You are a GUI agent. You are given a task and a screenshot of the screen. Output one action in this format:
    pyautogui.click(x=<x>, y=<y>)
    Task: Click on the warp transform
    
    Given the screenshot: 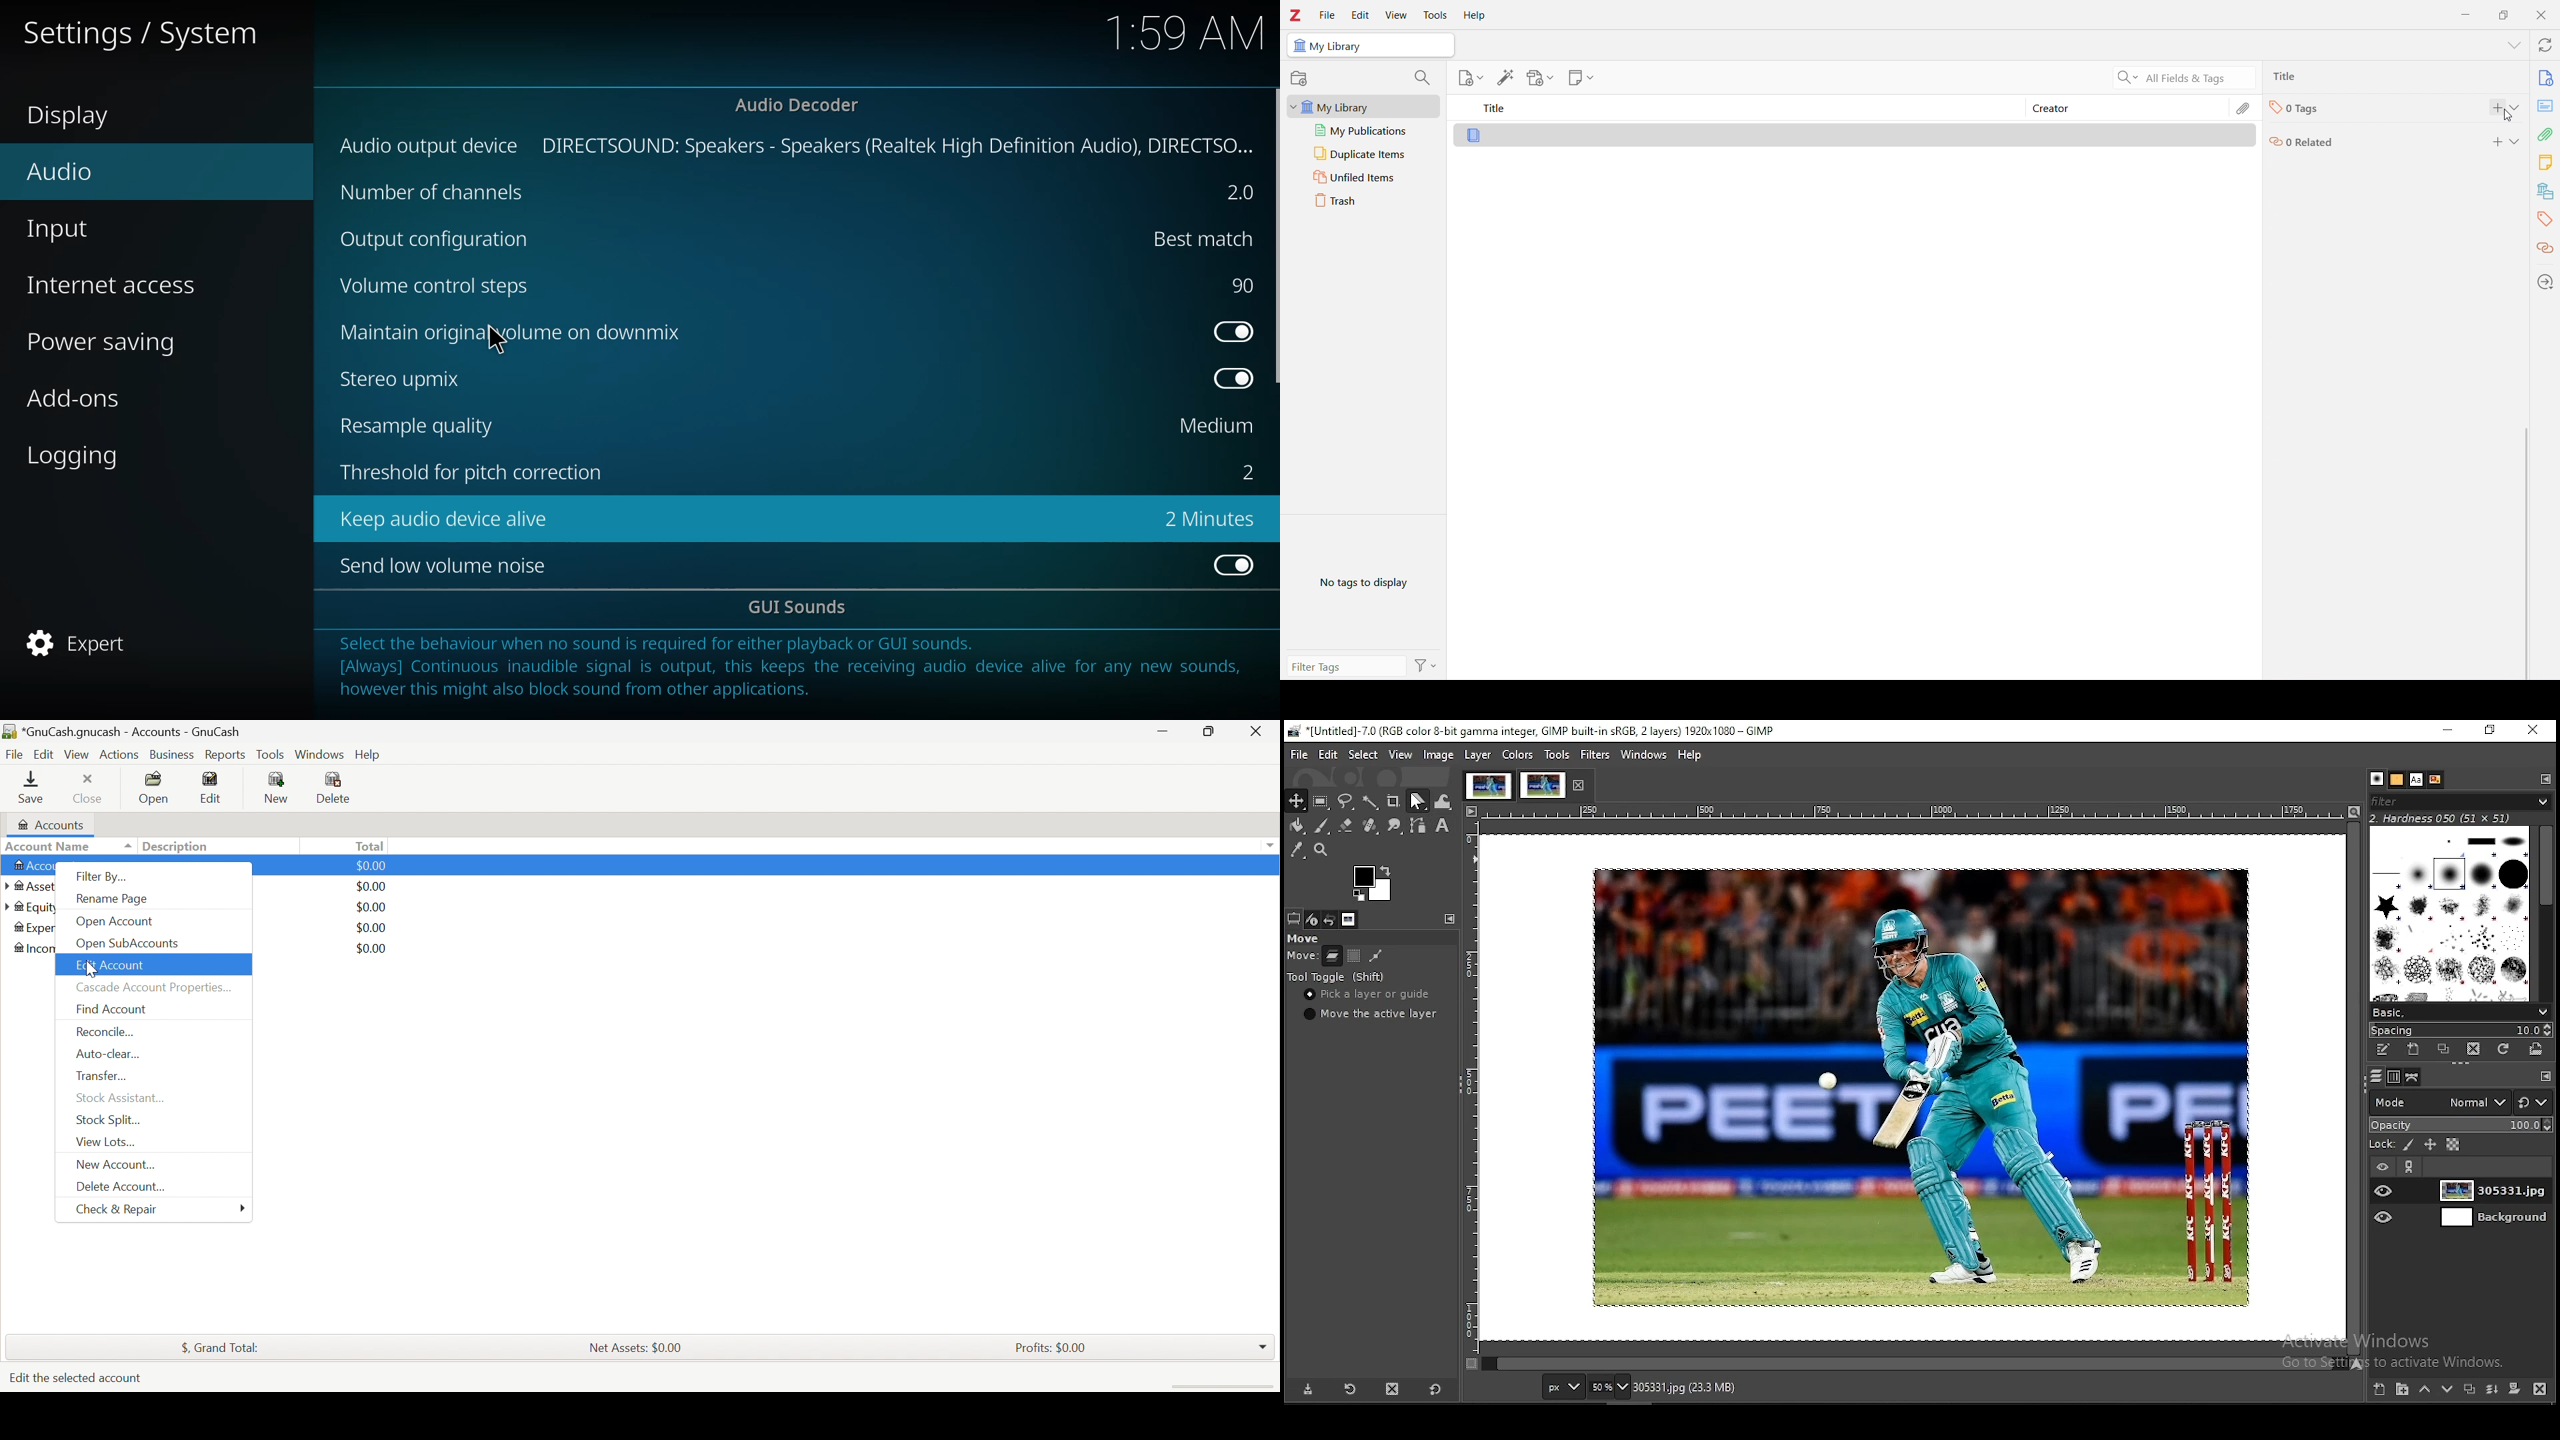 What is the action you would take?
    pyautogui.click(x=1447, y=802)
    